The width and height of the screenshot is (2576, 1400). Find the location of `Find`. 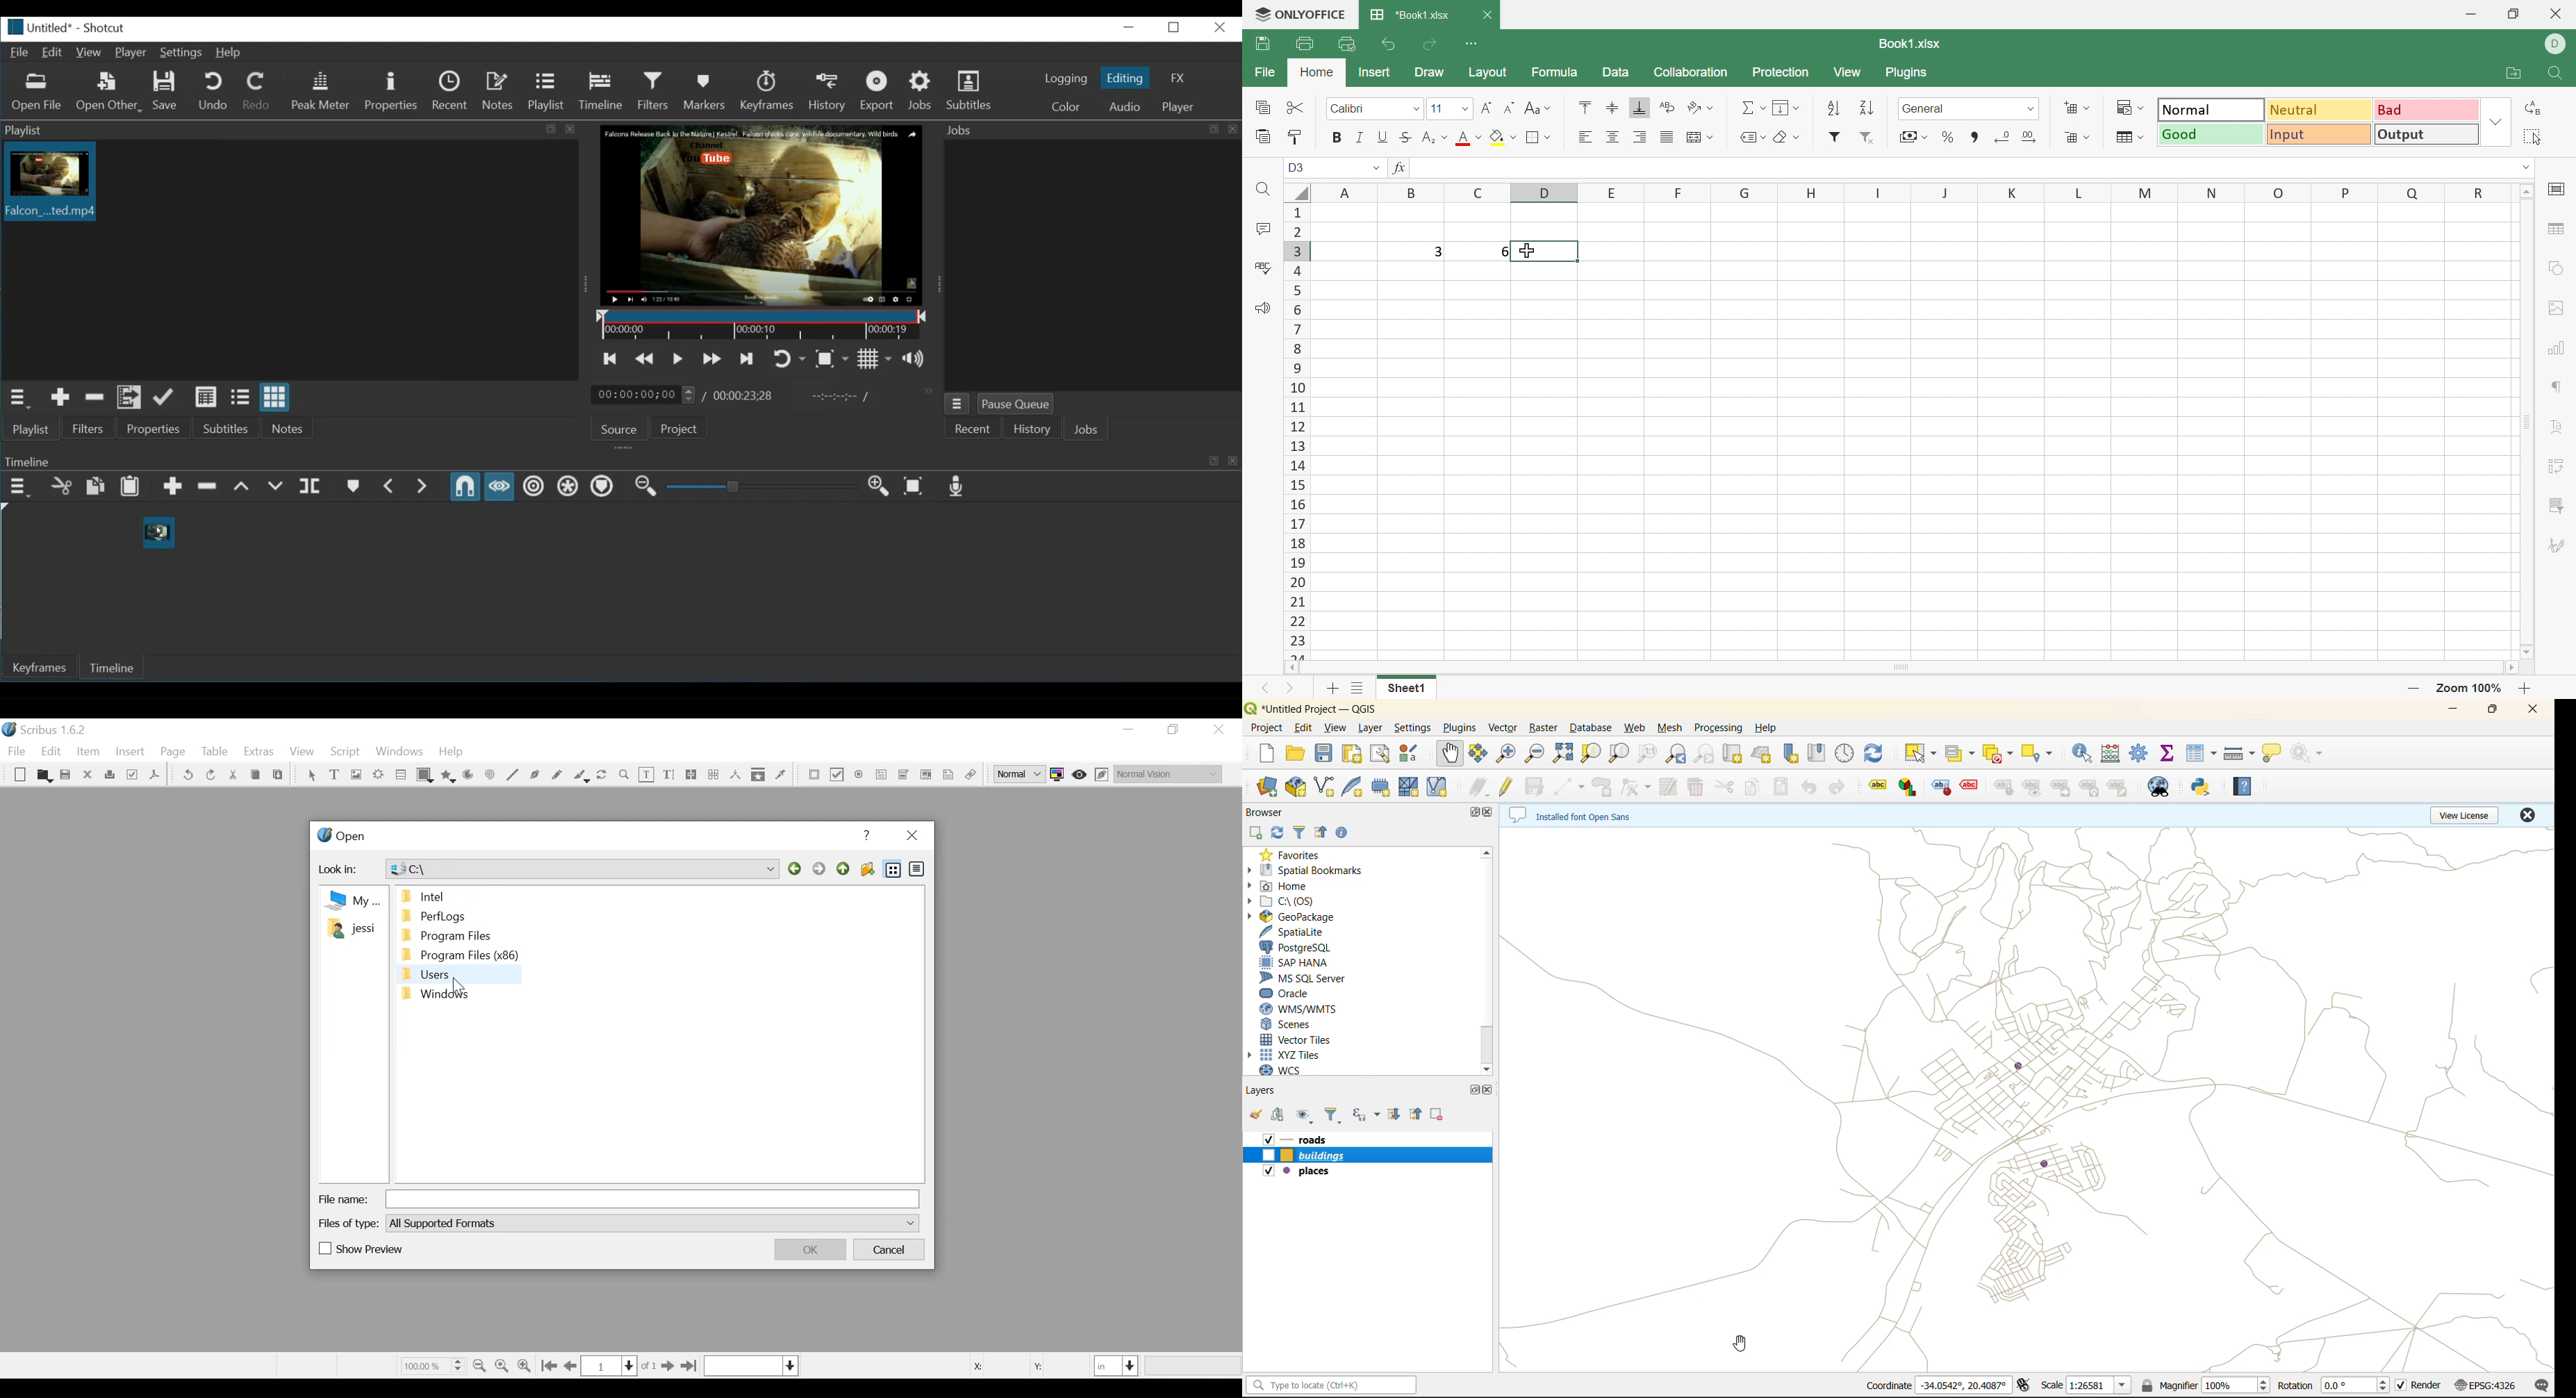

Find is located at coordinates (2559, 74).